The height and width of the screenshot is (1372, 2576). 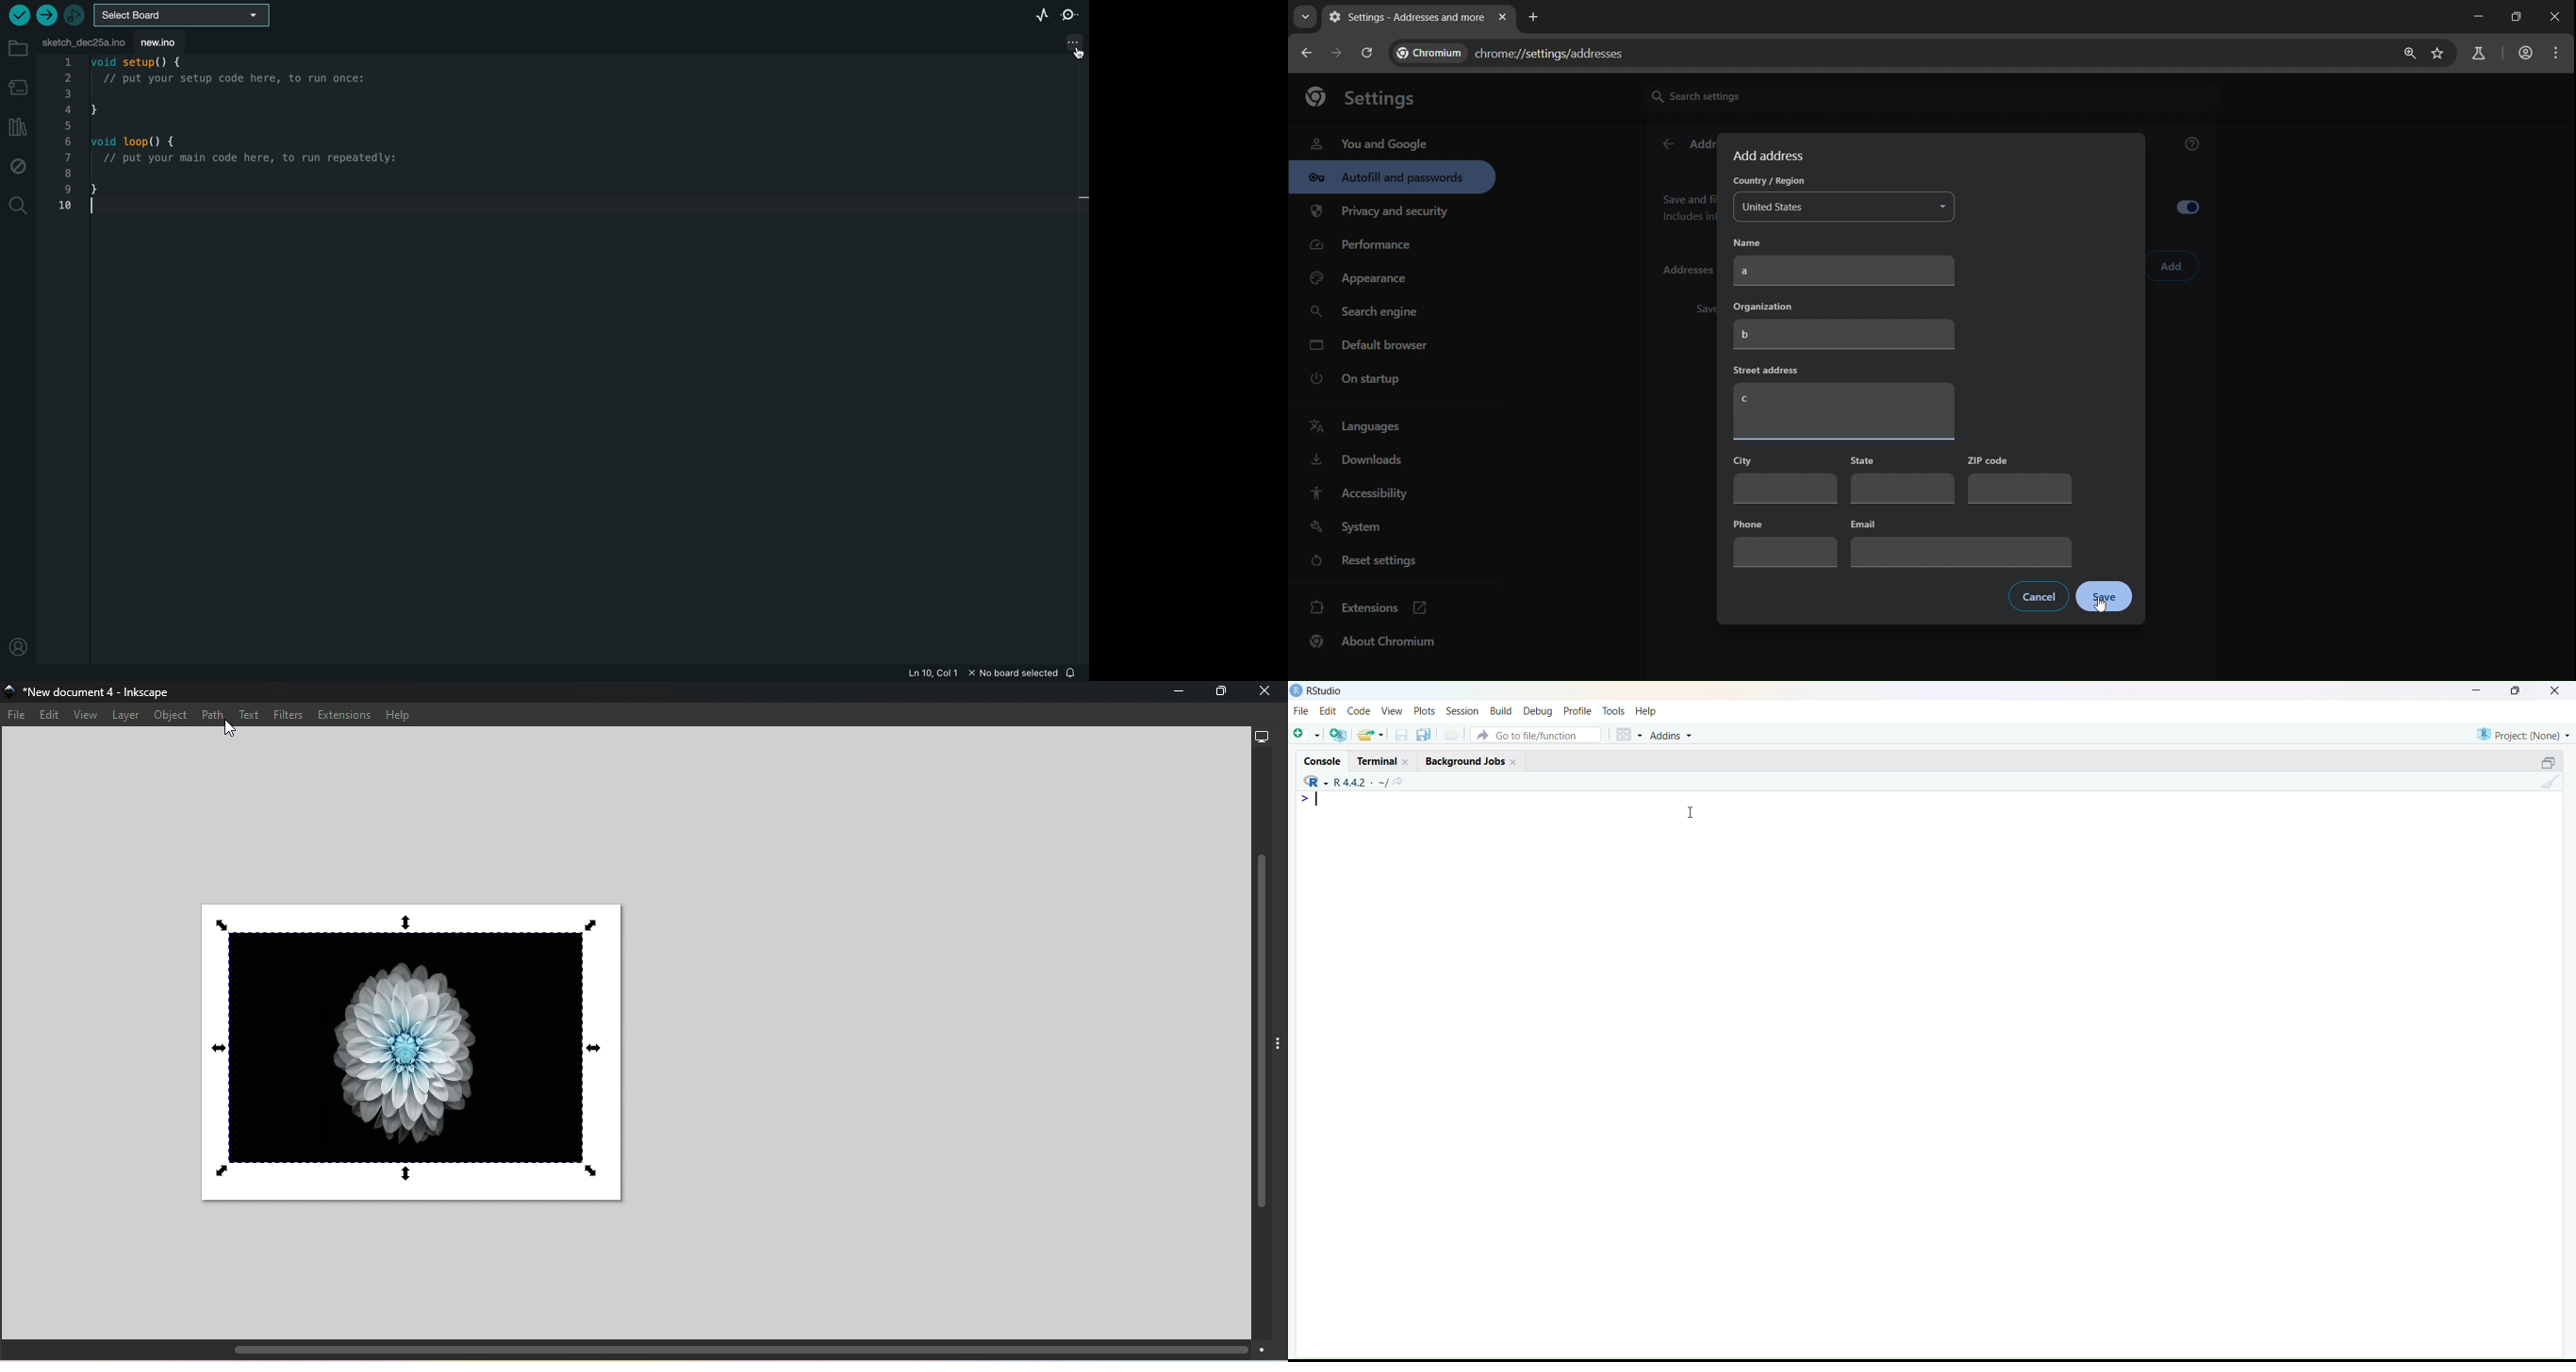 I want to click on project (none), so click(x=2524, y=735).